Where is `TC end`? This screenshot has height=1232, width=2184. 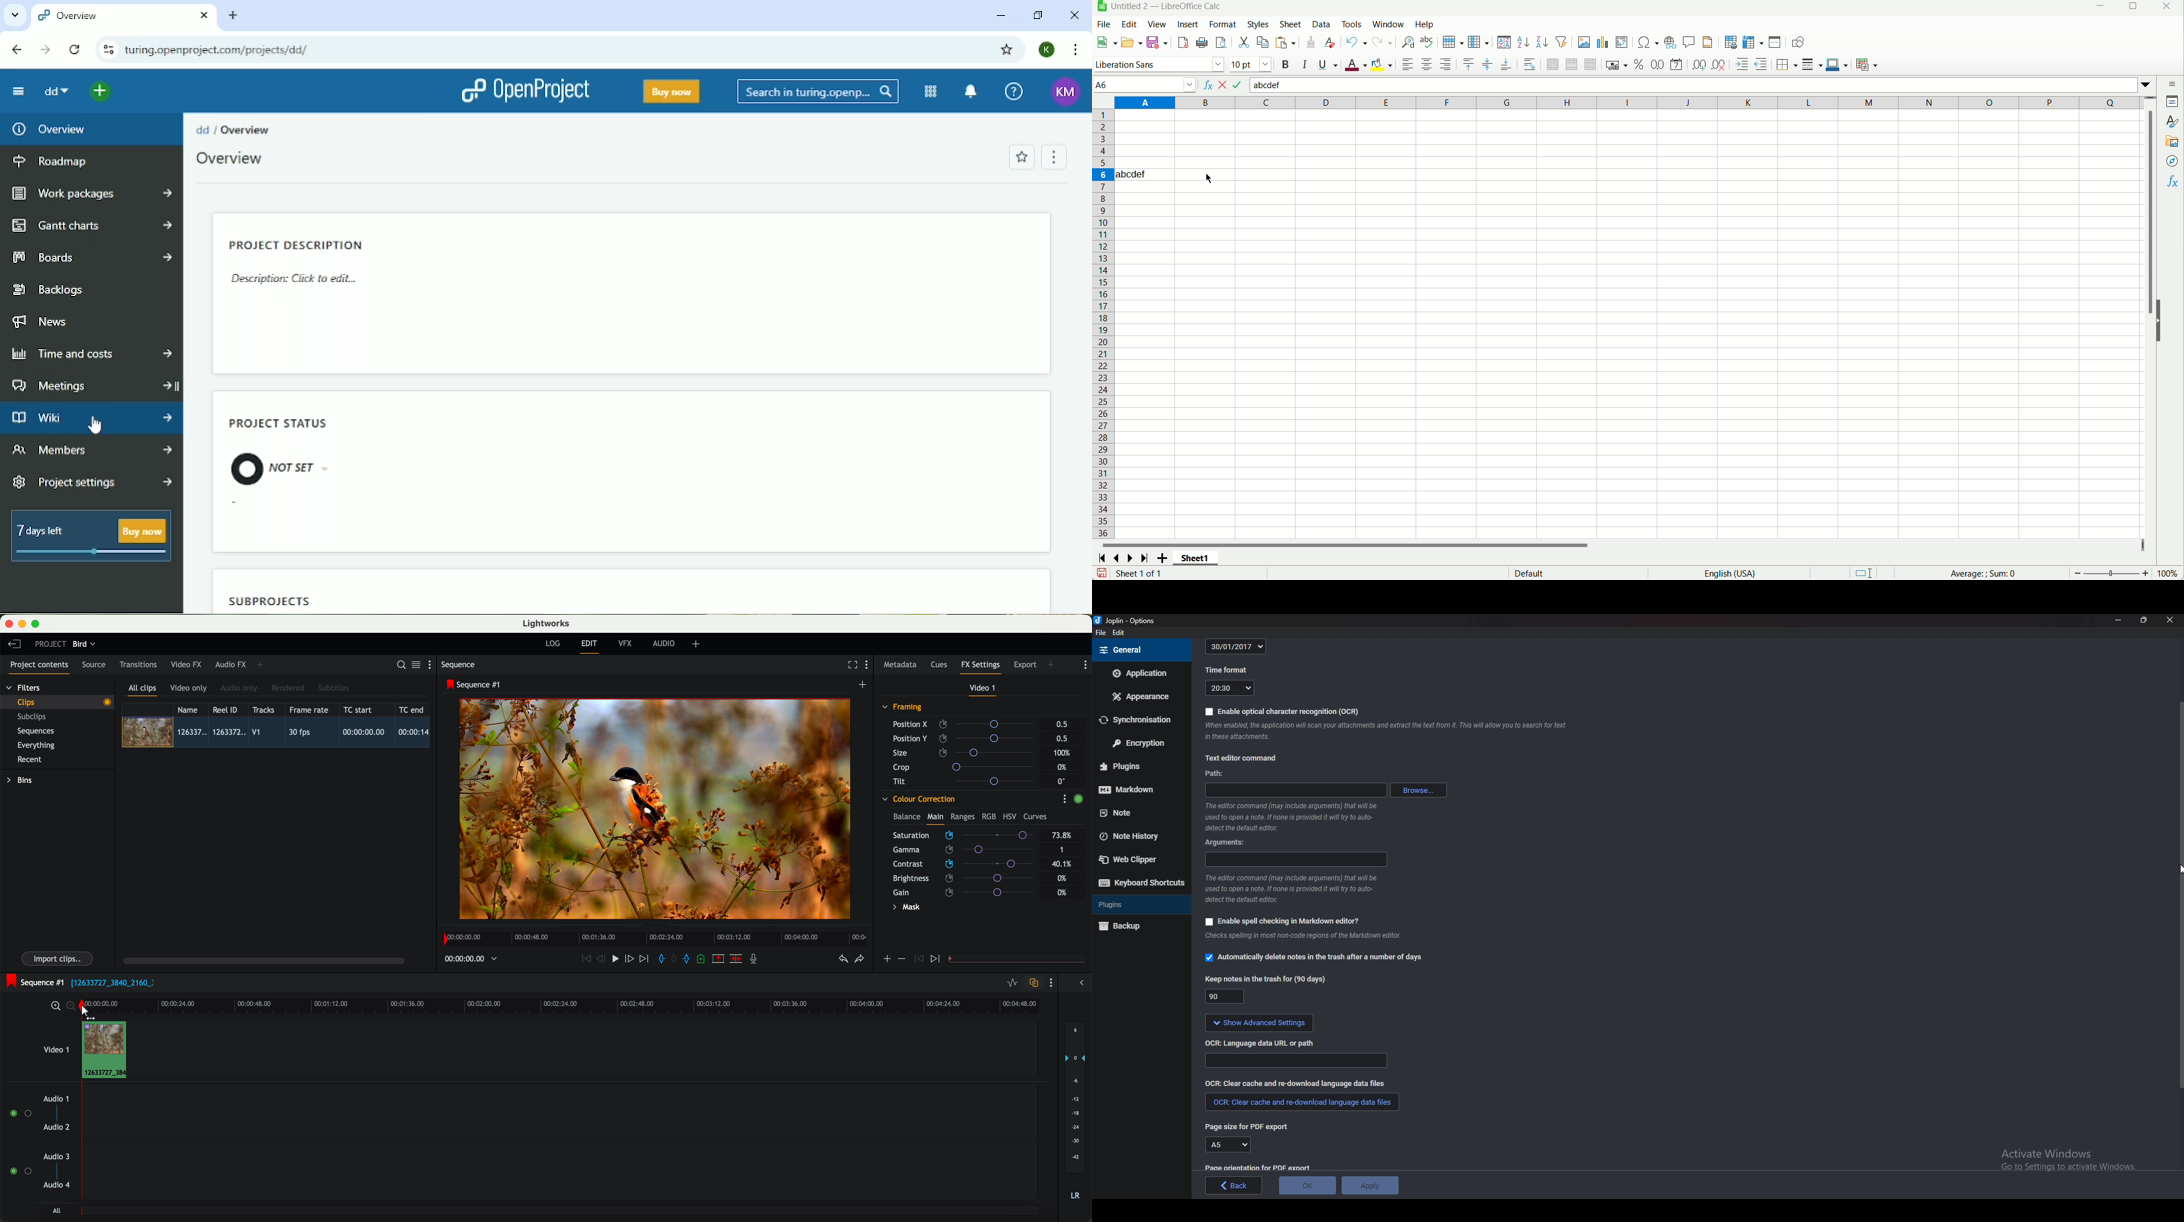
TC end is located at coordinates (412, 710).